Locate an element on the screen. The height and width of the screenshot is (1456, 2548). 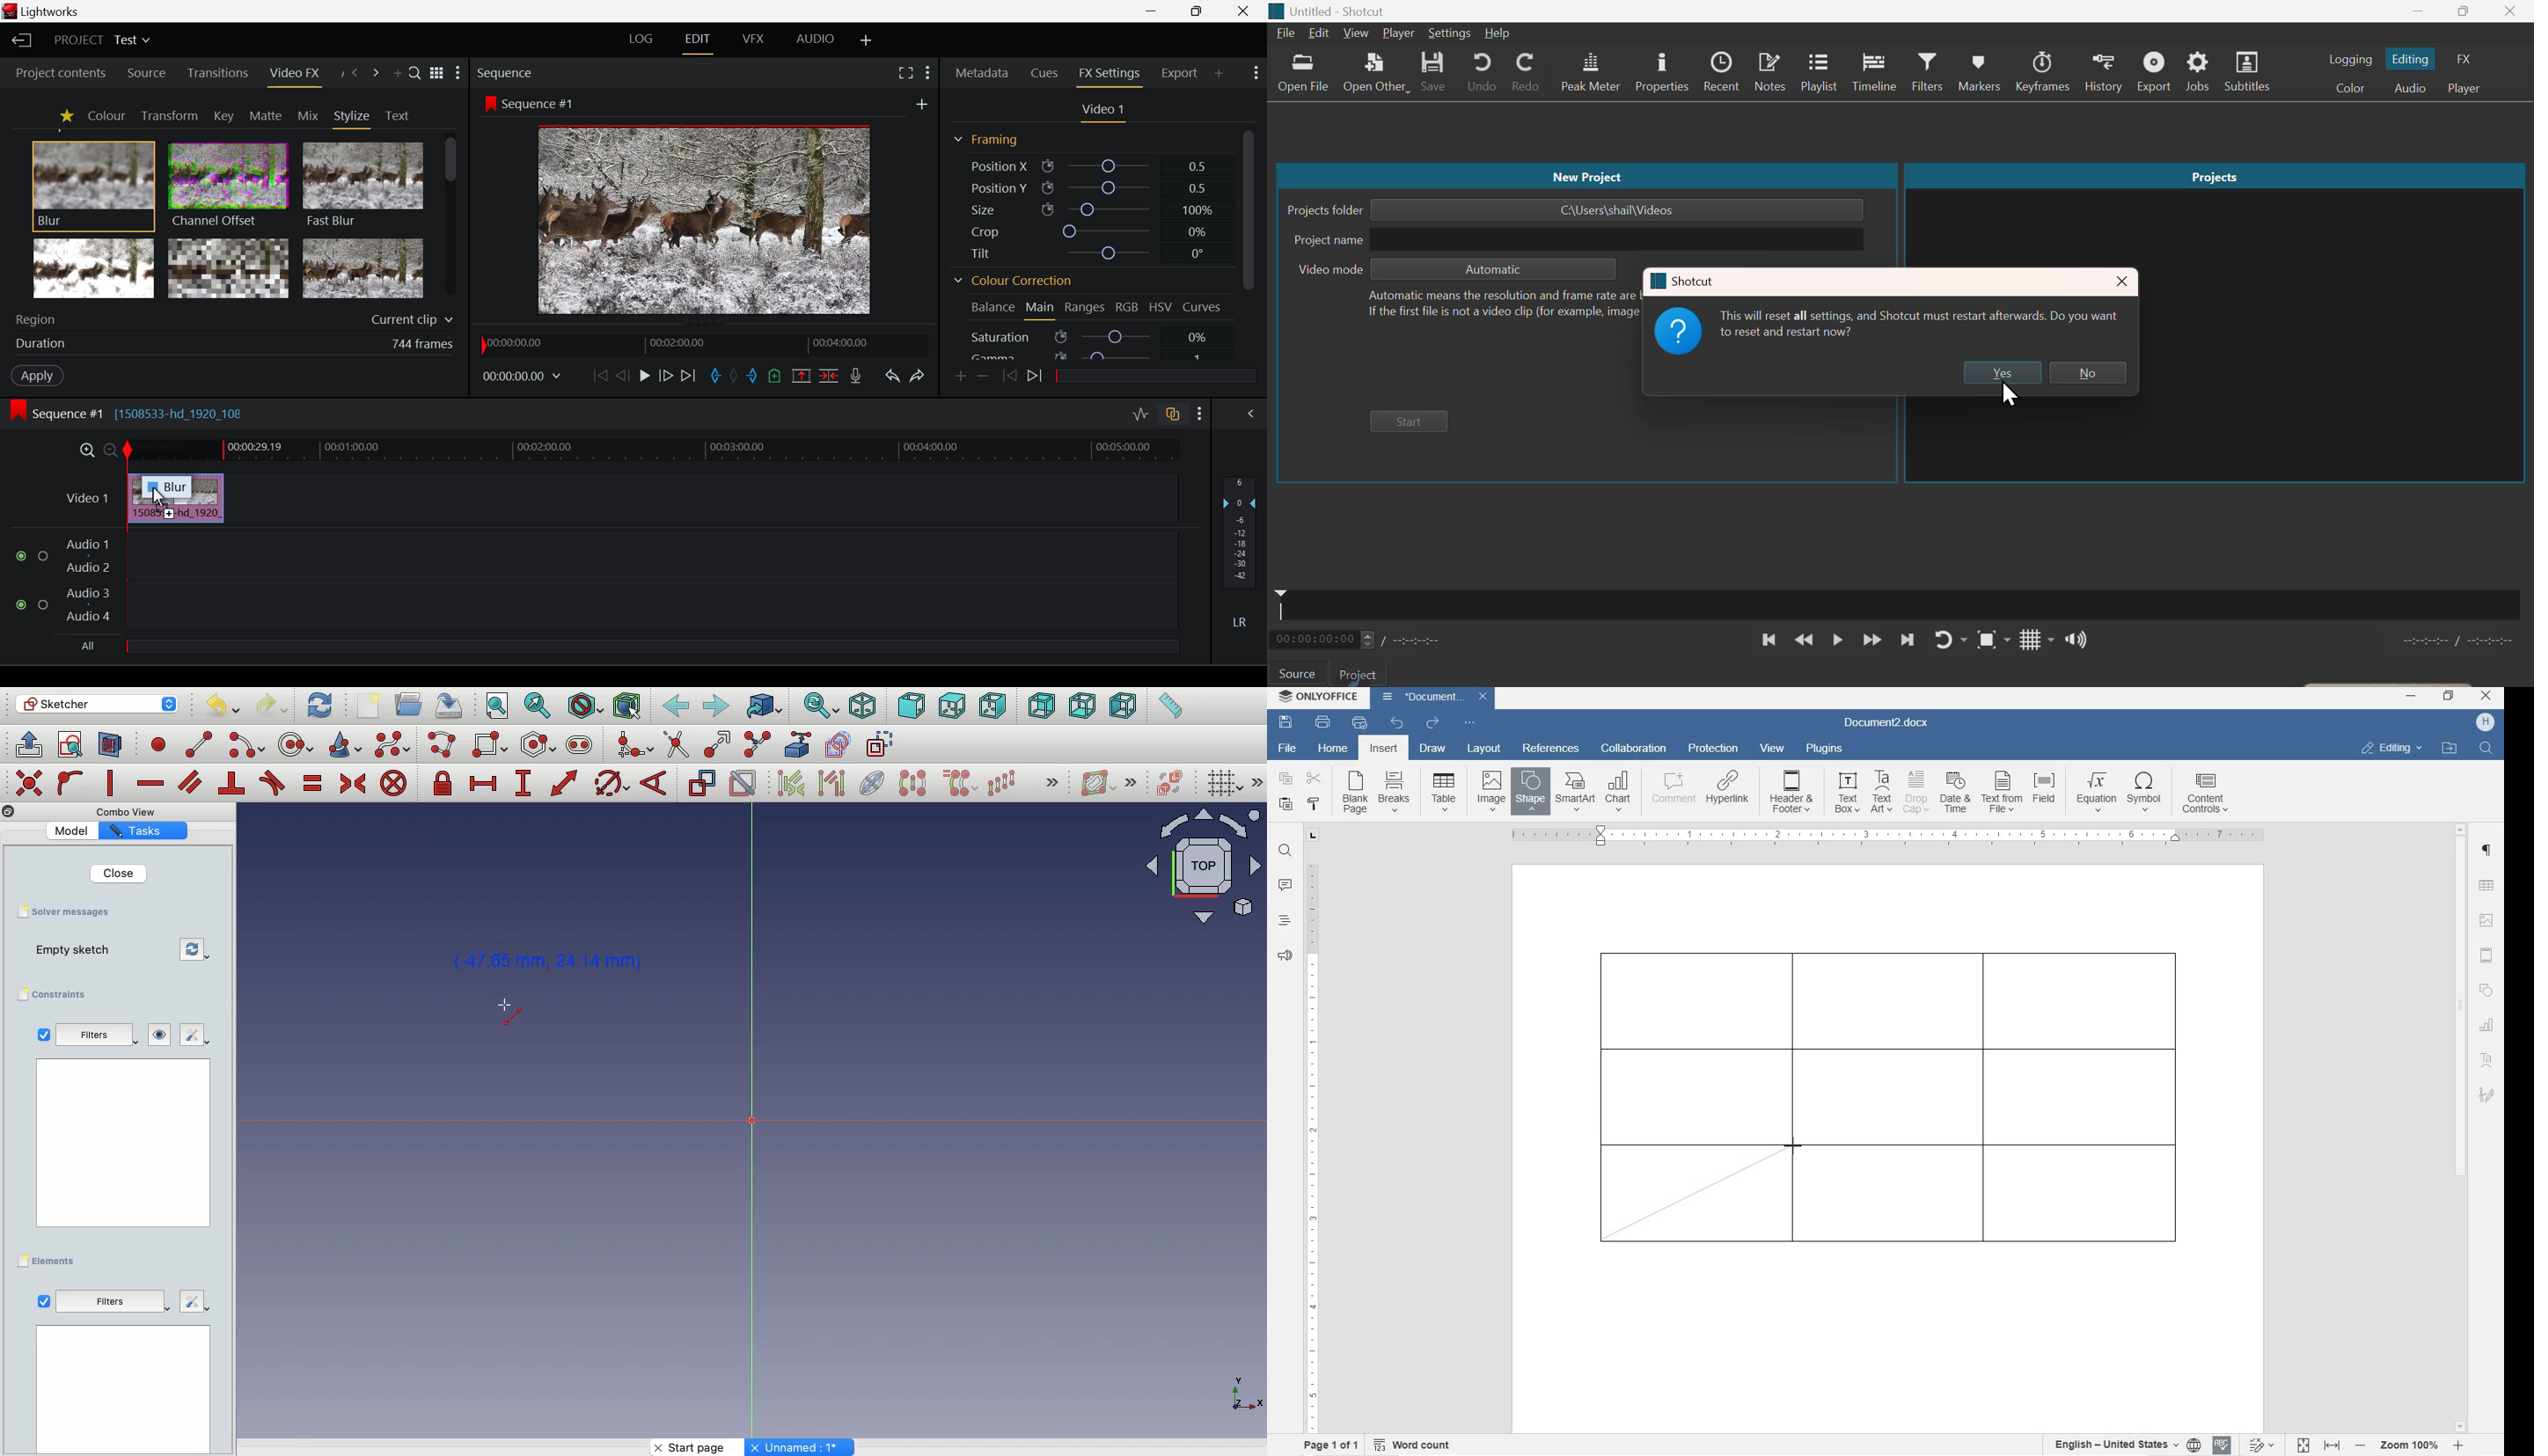
Bottom is located at coordinates (1082, 707).